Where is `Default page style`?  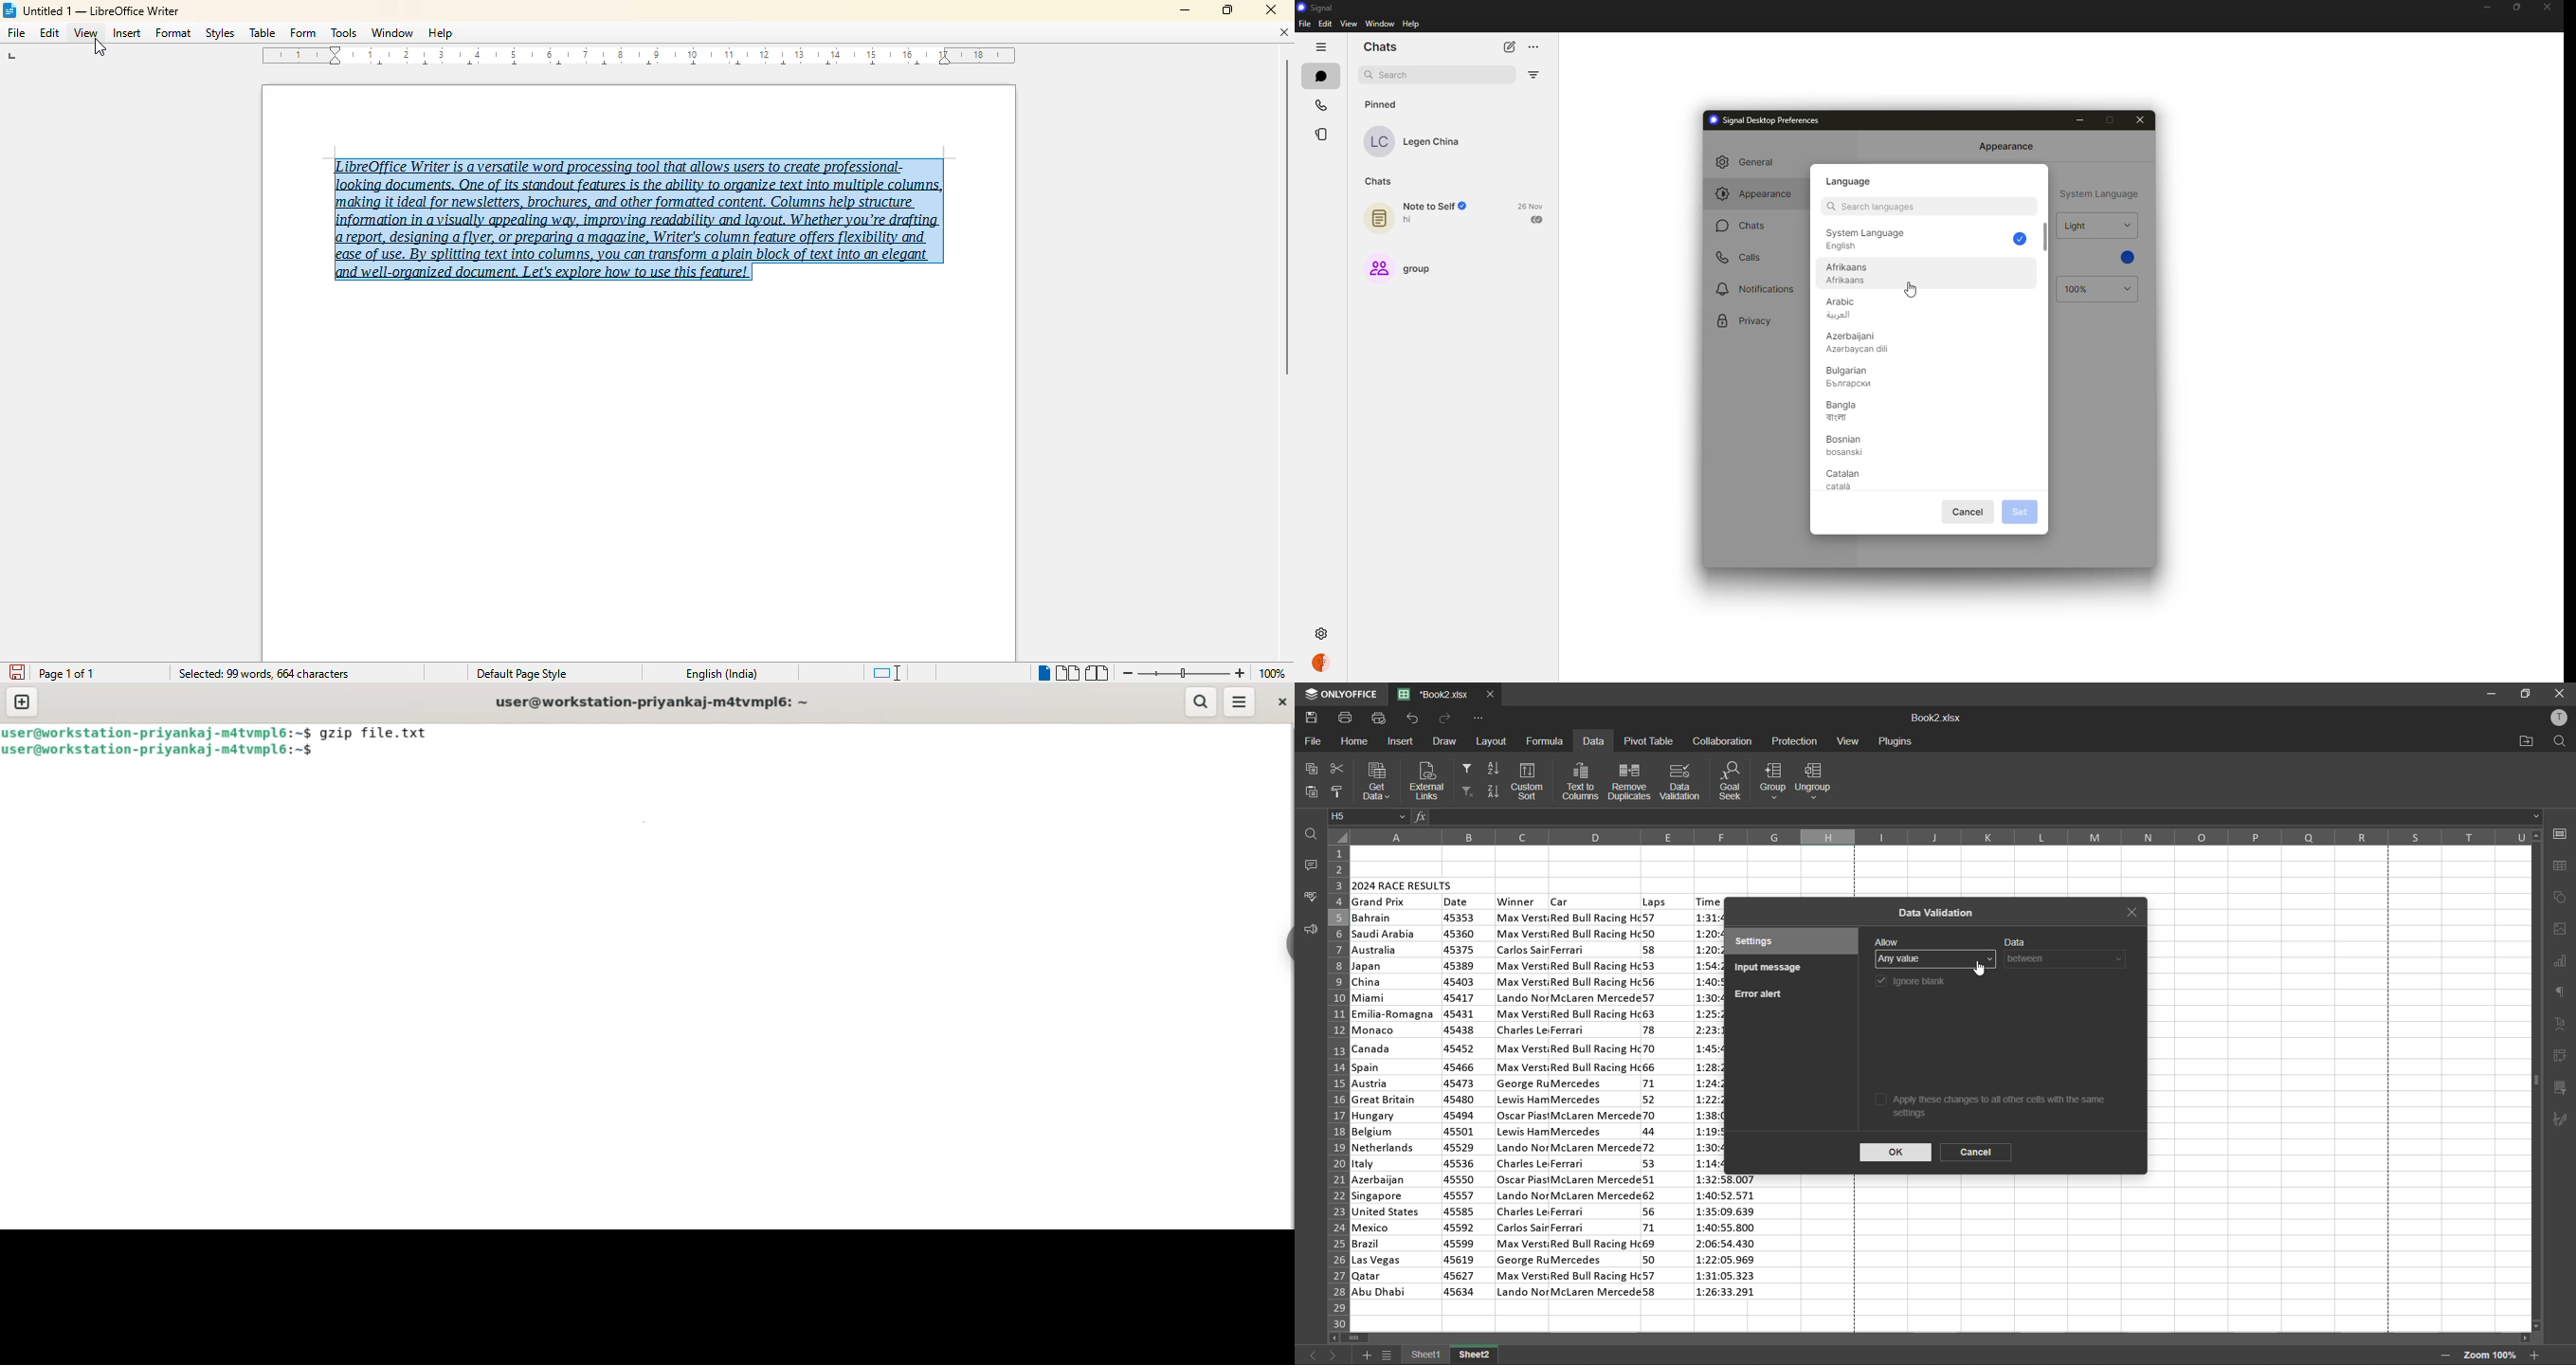 Default page style is located at coordinates (521, 673).